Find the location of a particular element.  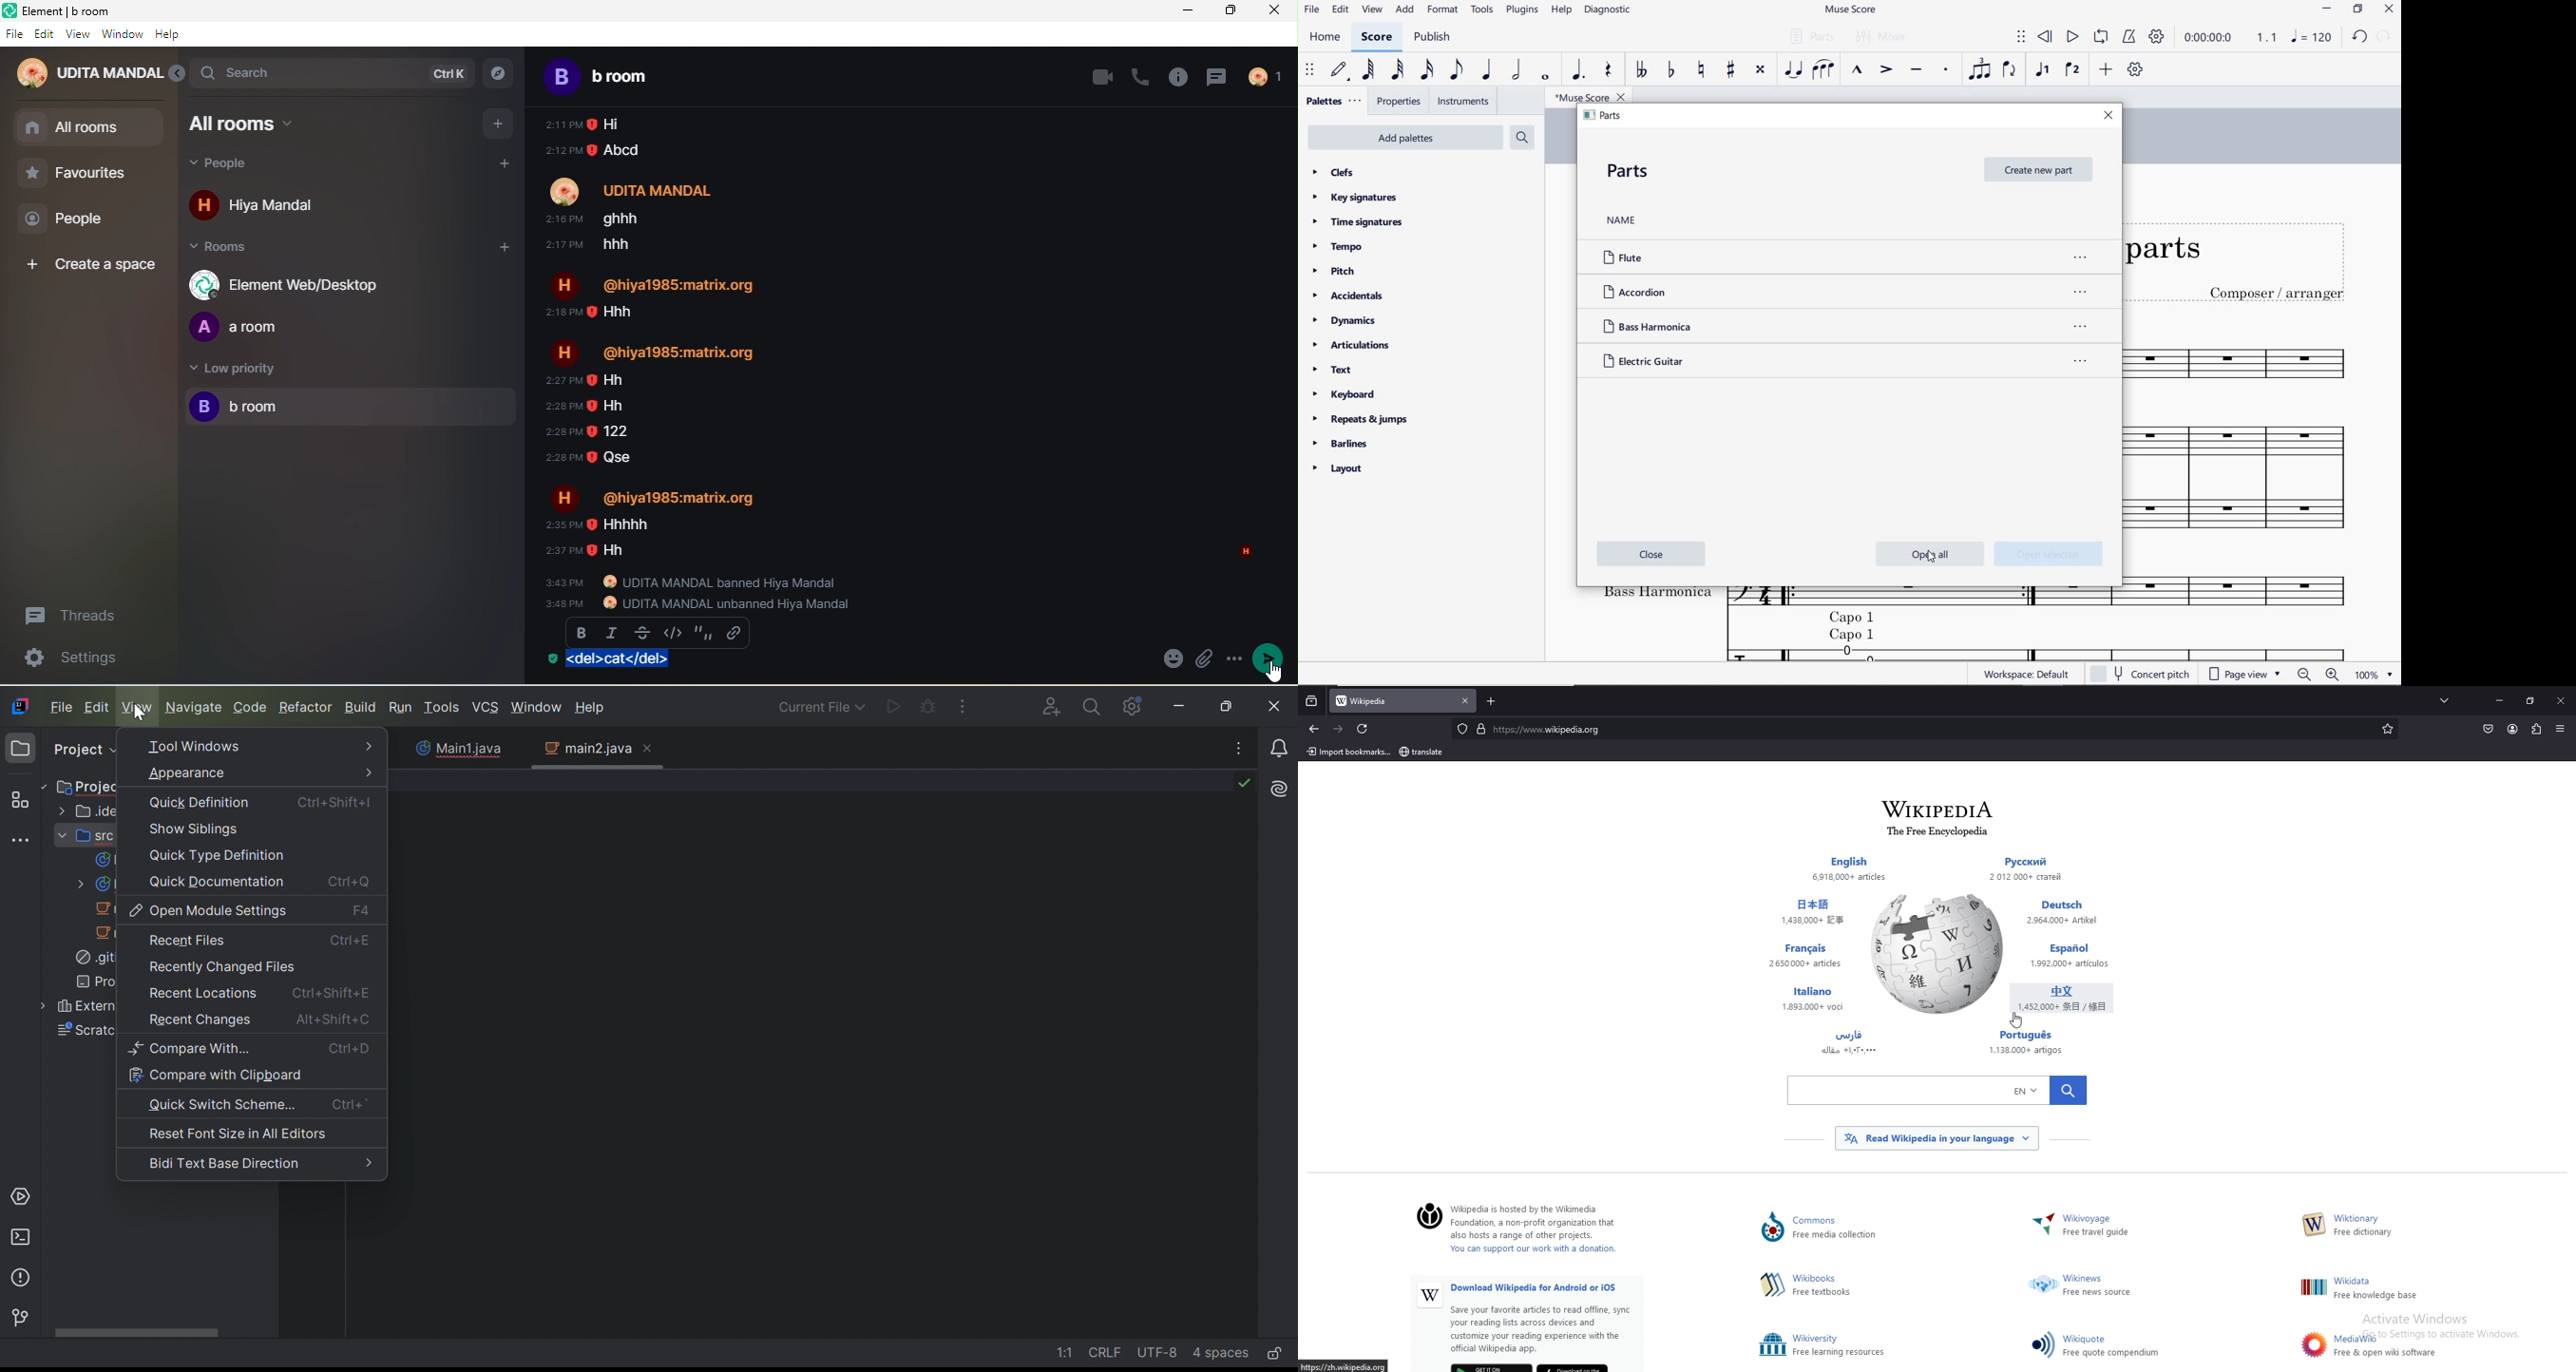

 is located at coordinates (2312, 1345).